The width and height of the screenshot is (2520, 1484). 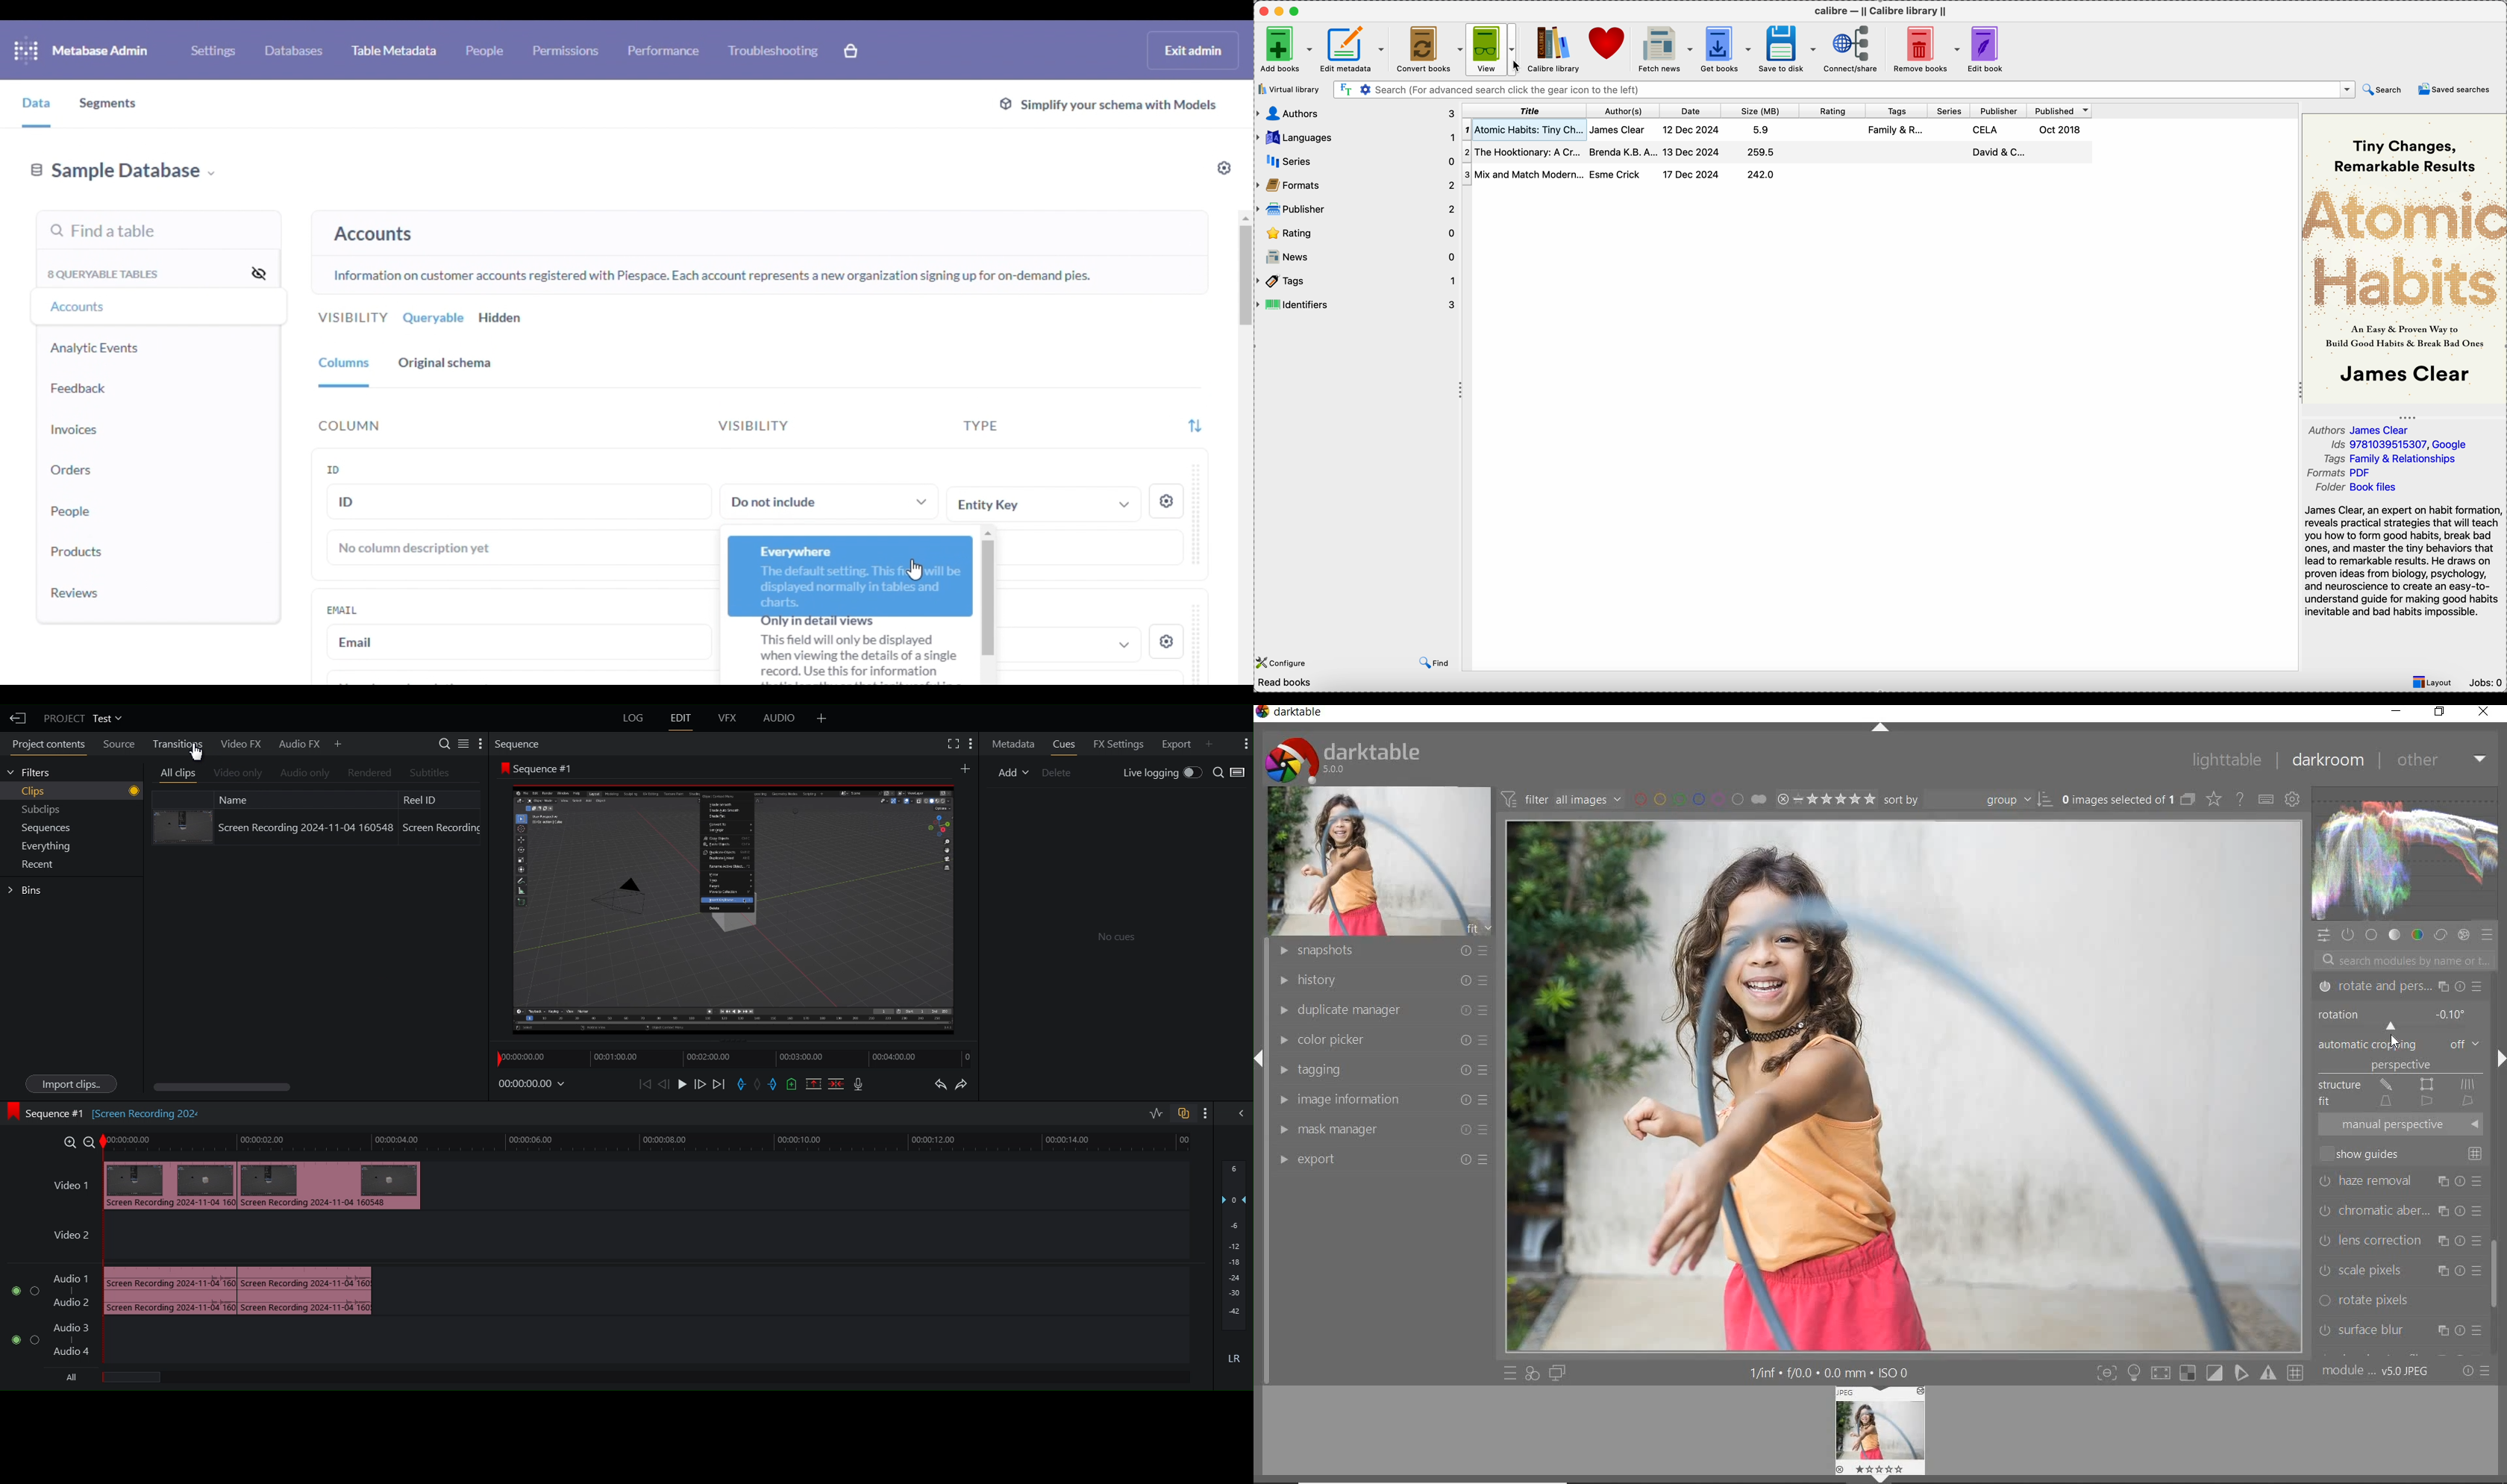 I want to click on system name, so click(x=1291, y=714).